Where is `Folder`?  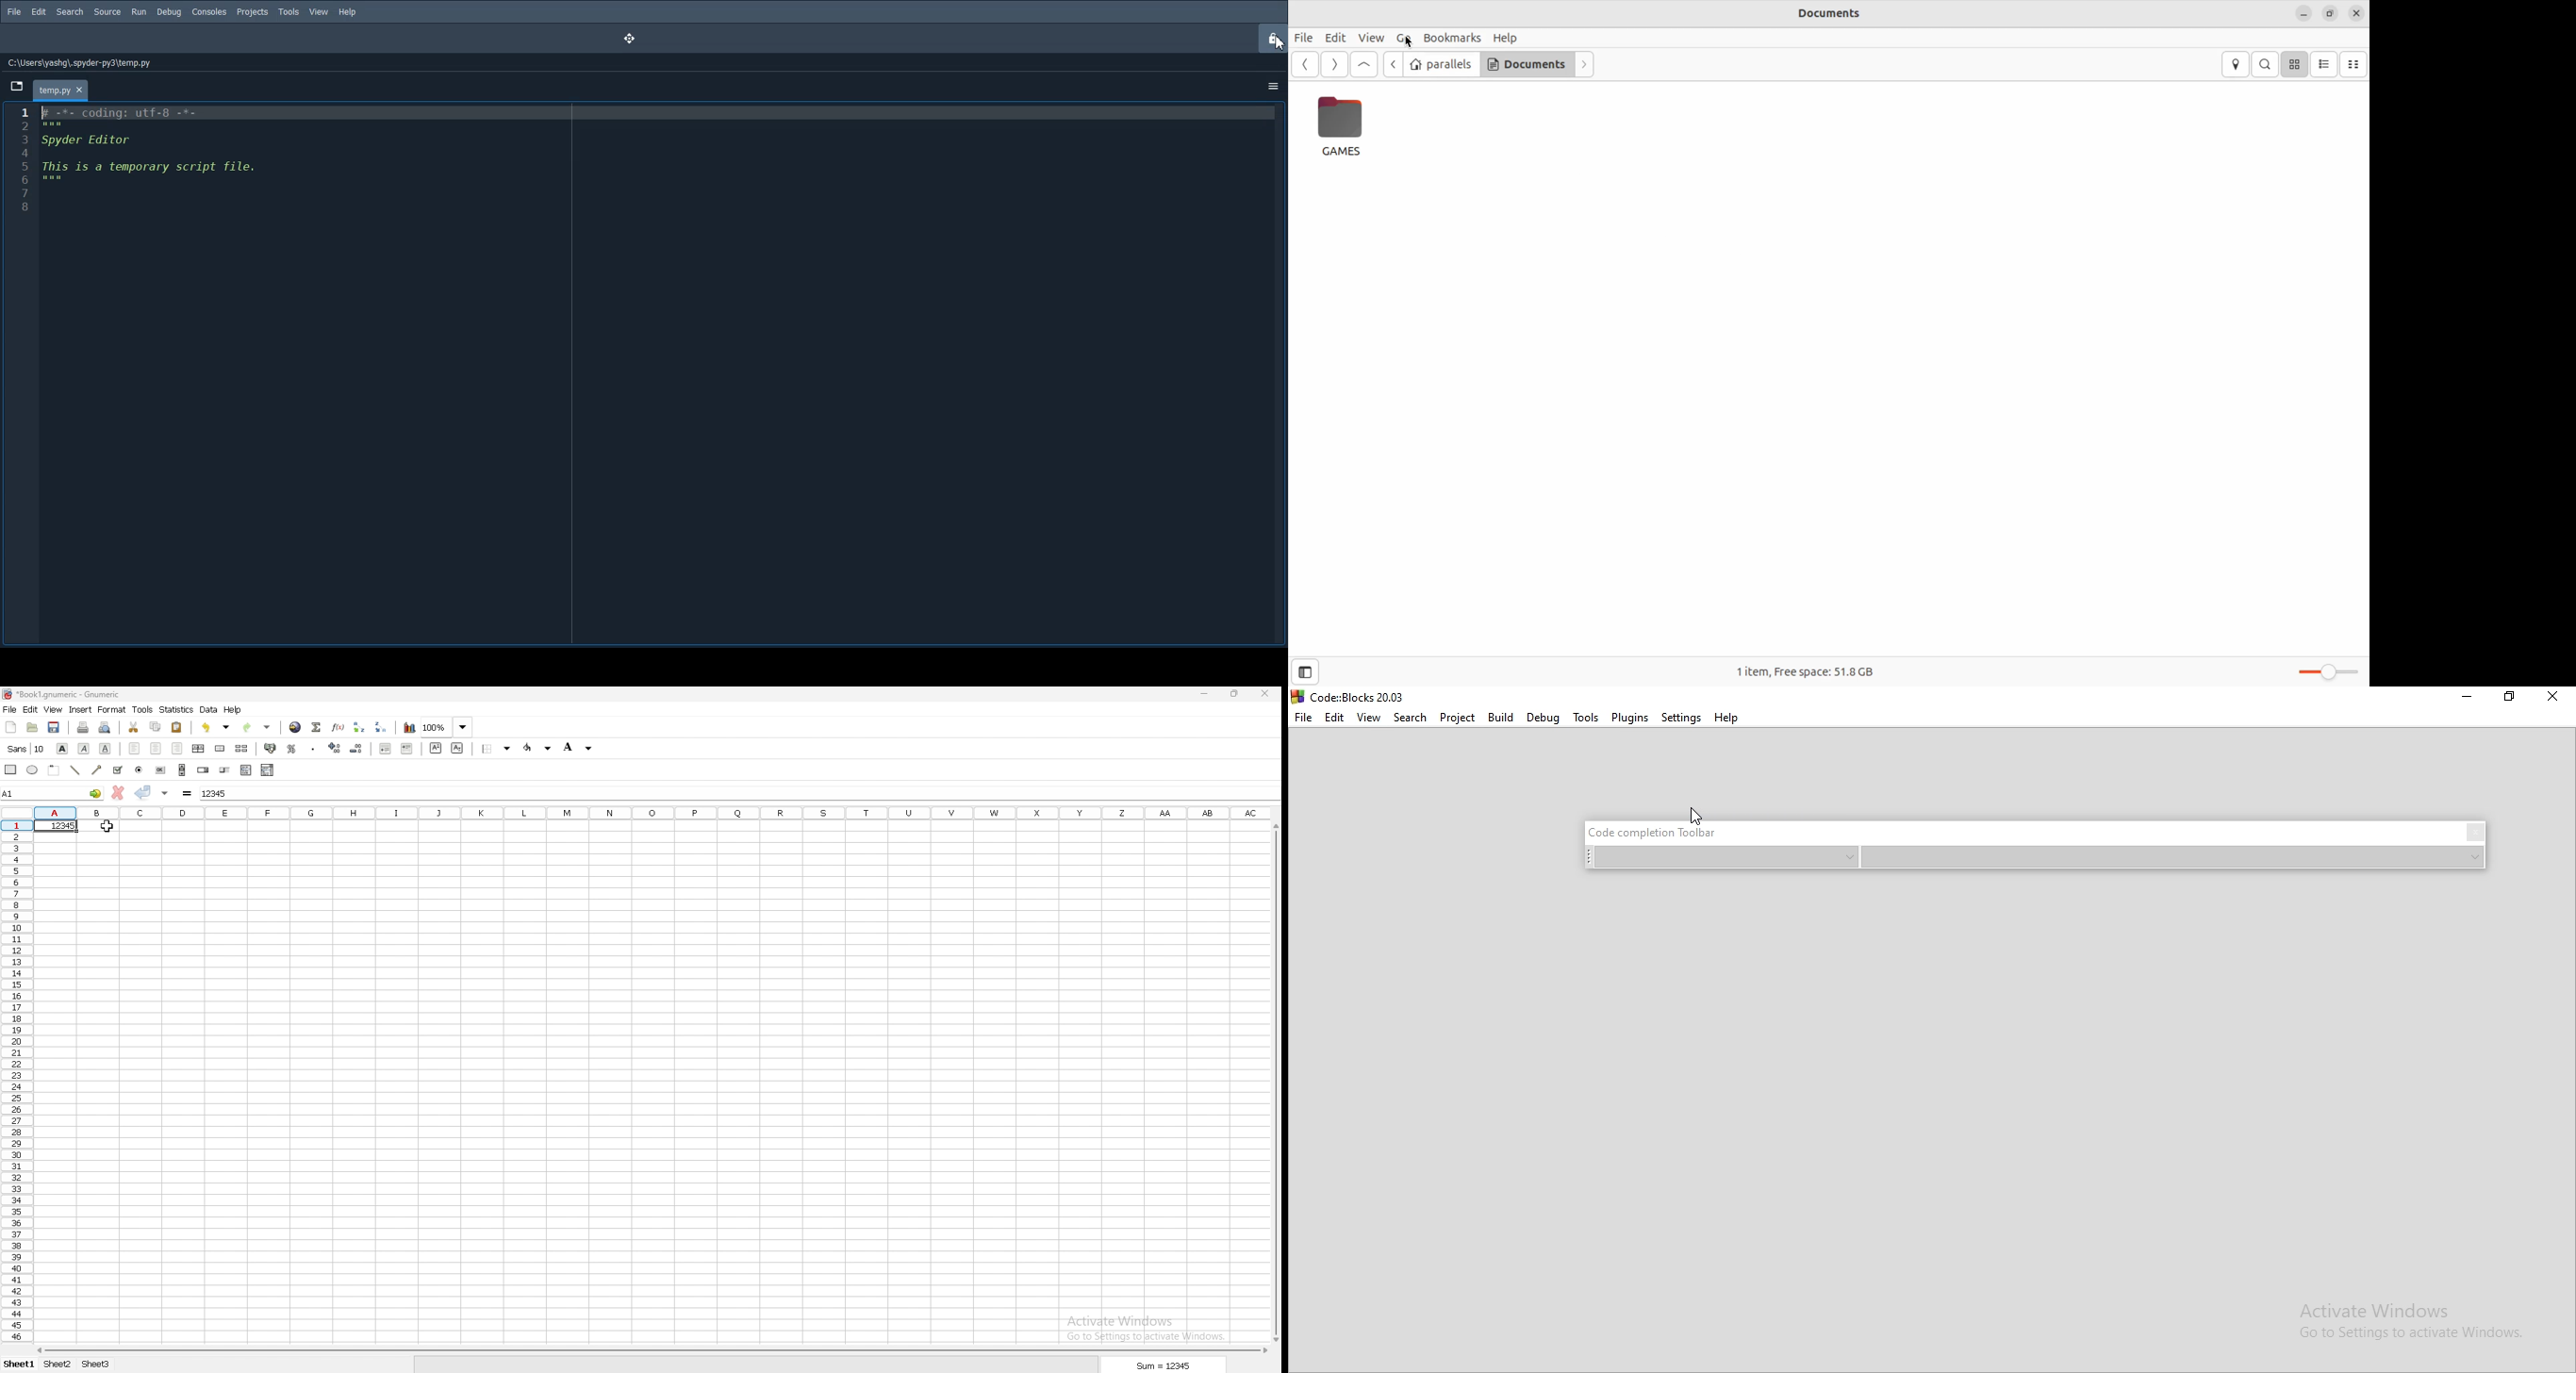 Folder is located at coordinates (62, 91).